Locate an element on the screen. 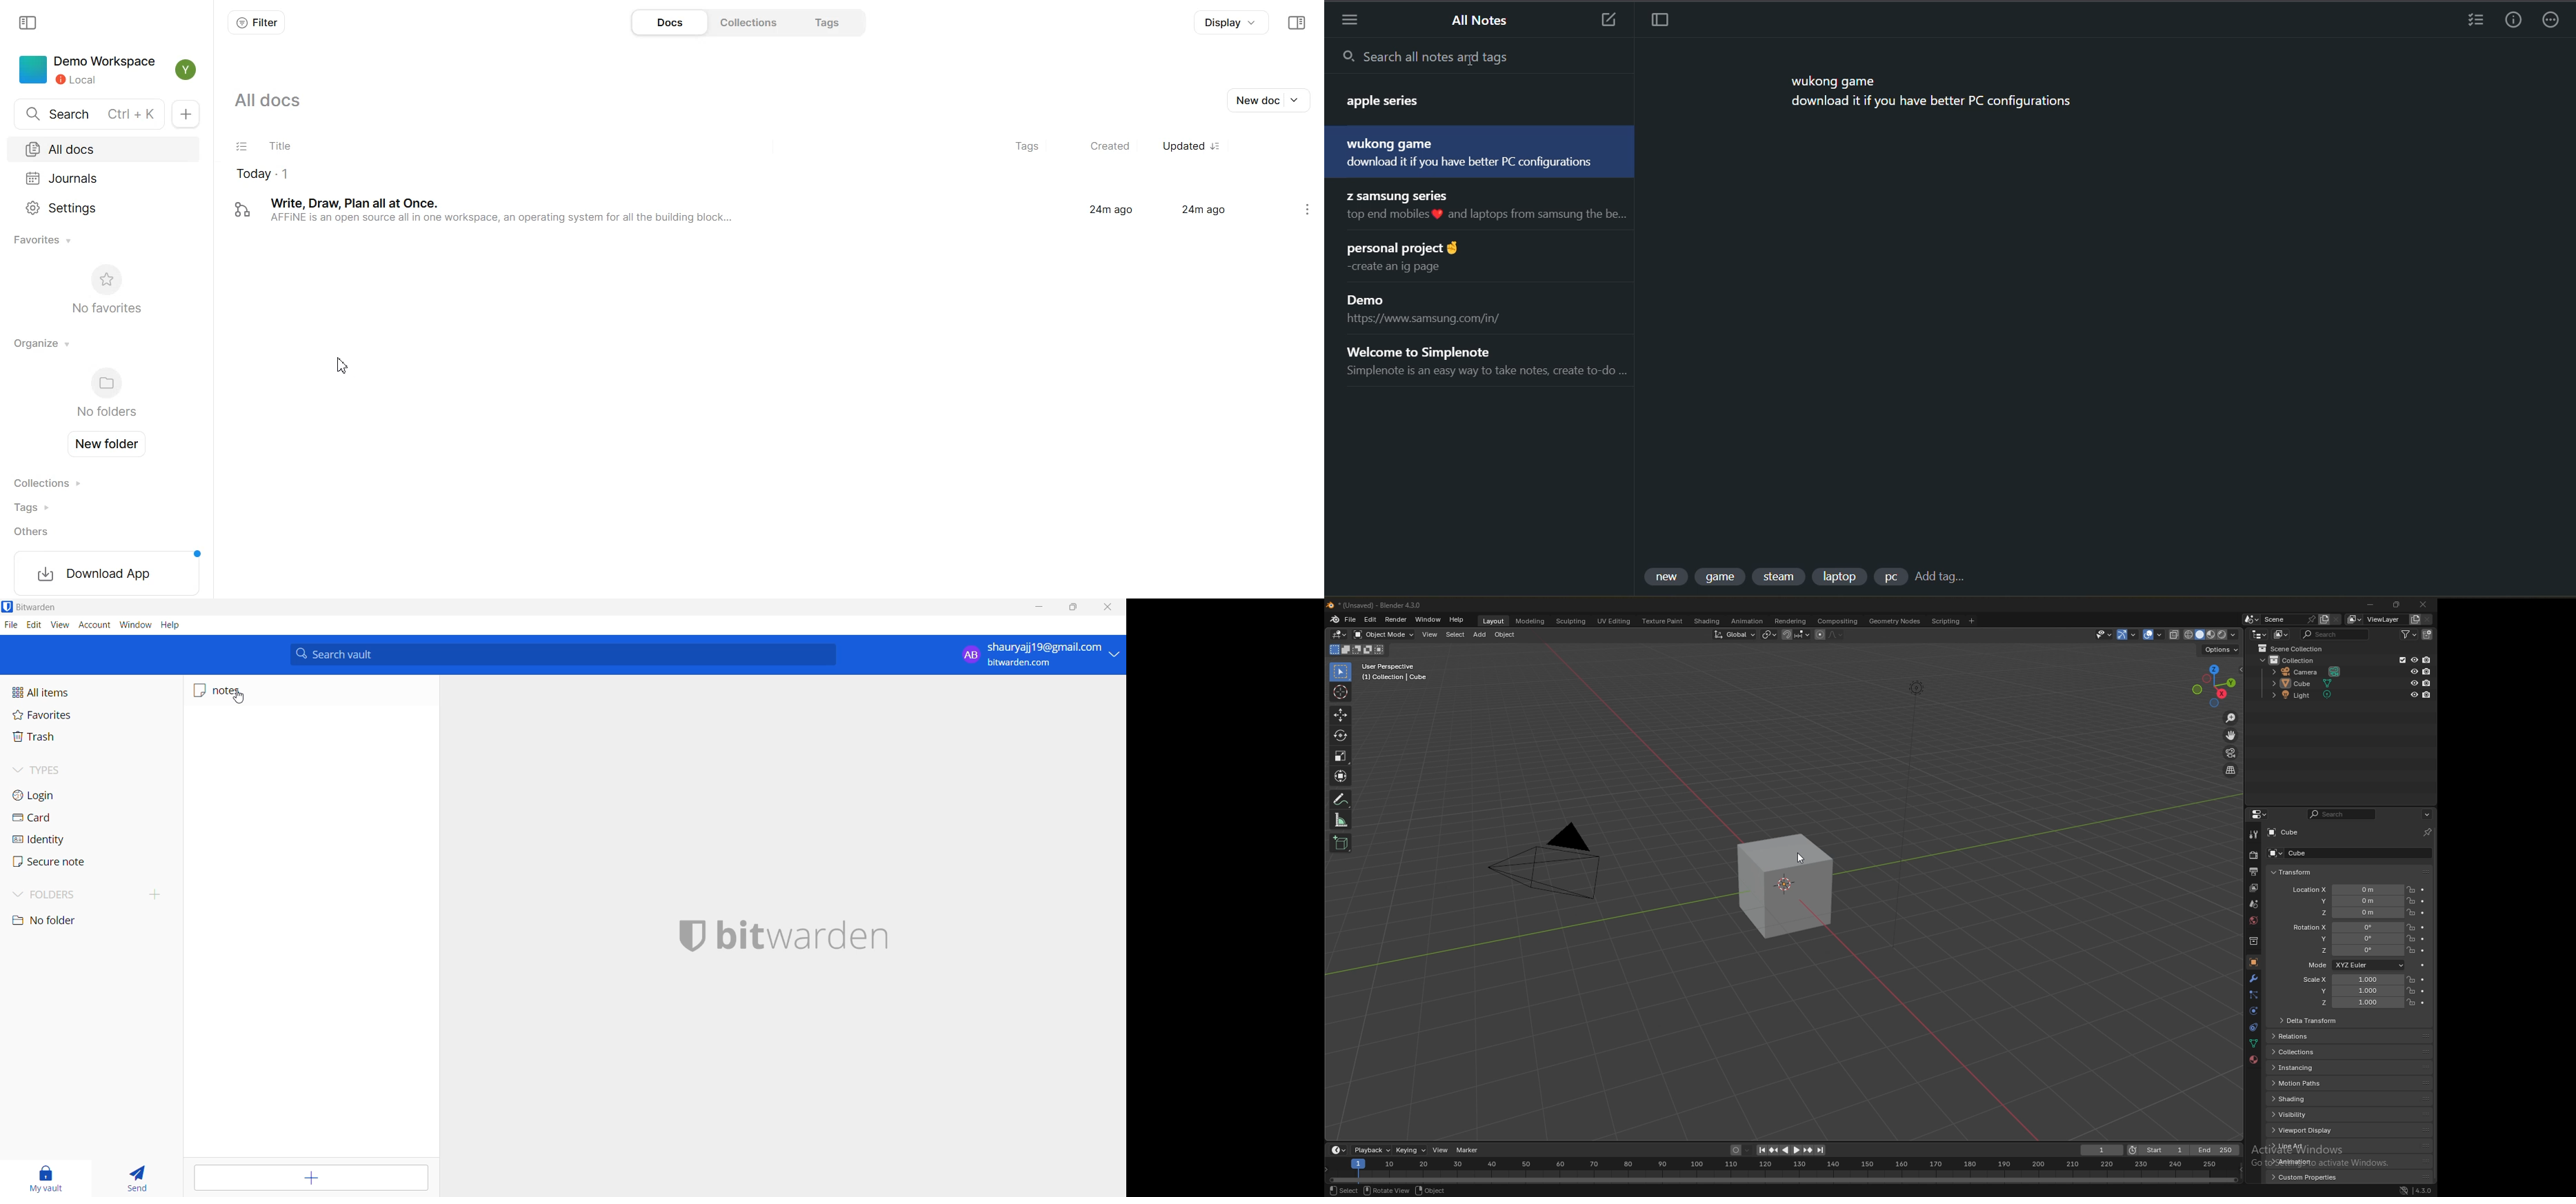 The image size is (2576, 1204). show overlays is located at coordinates (2154, 634).